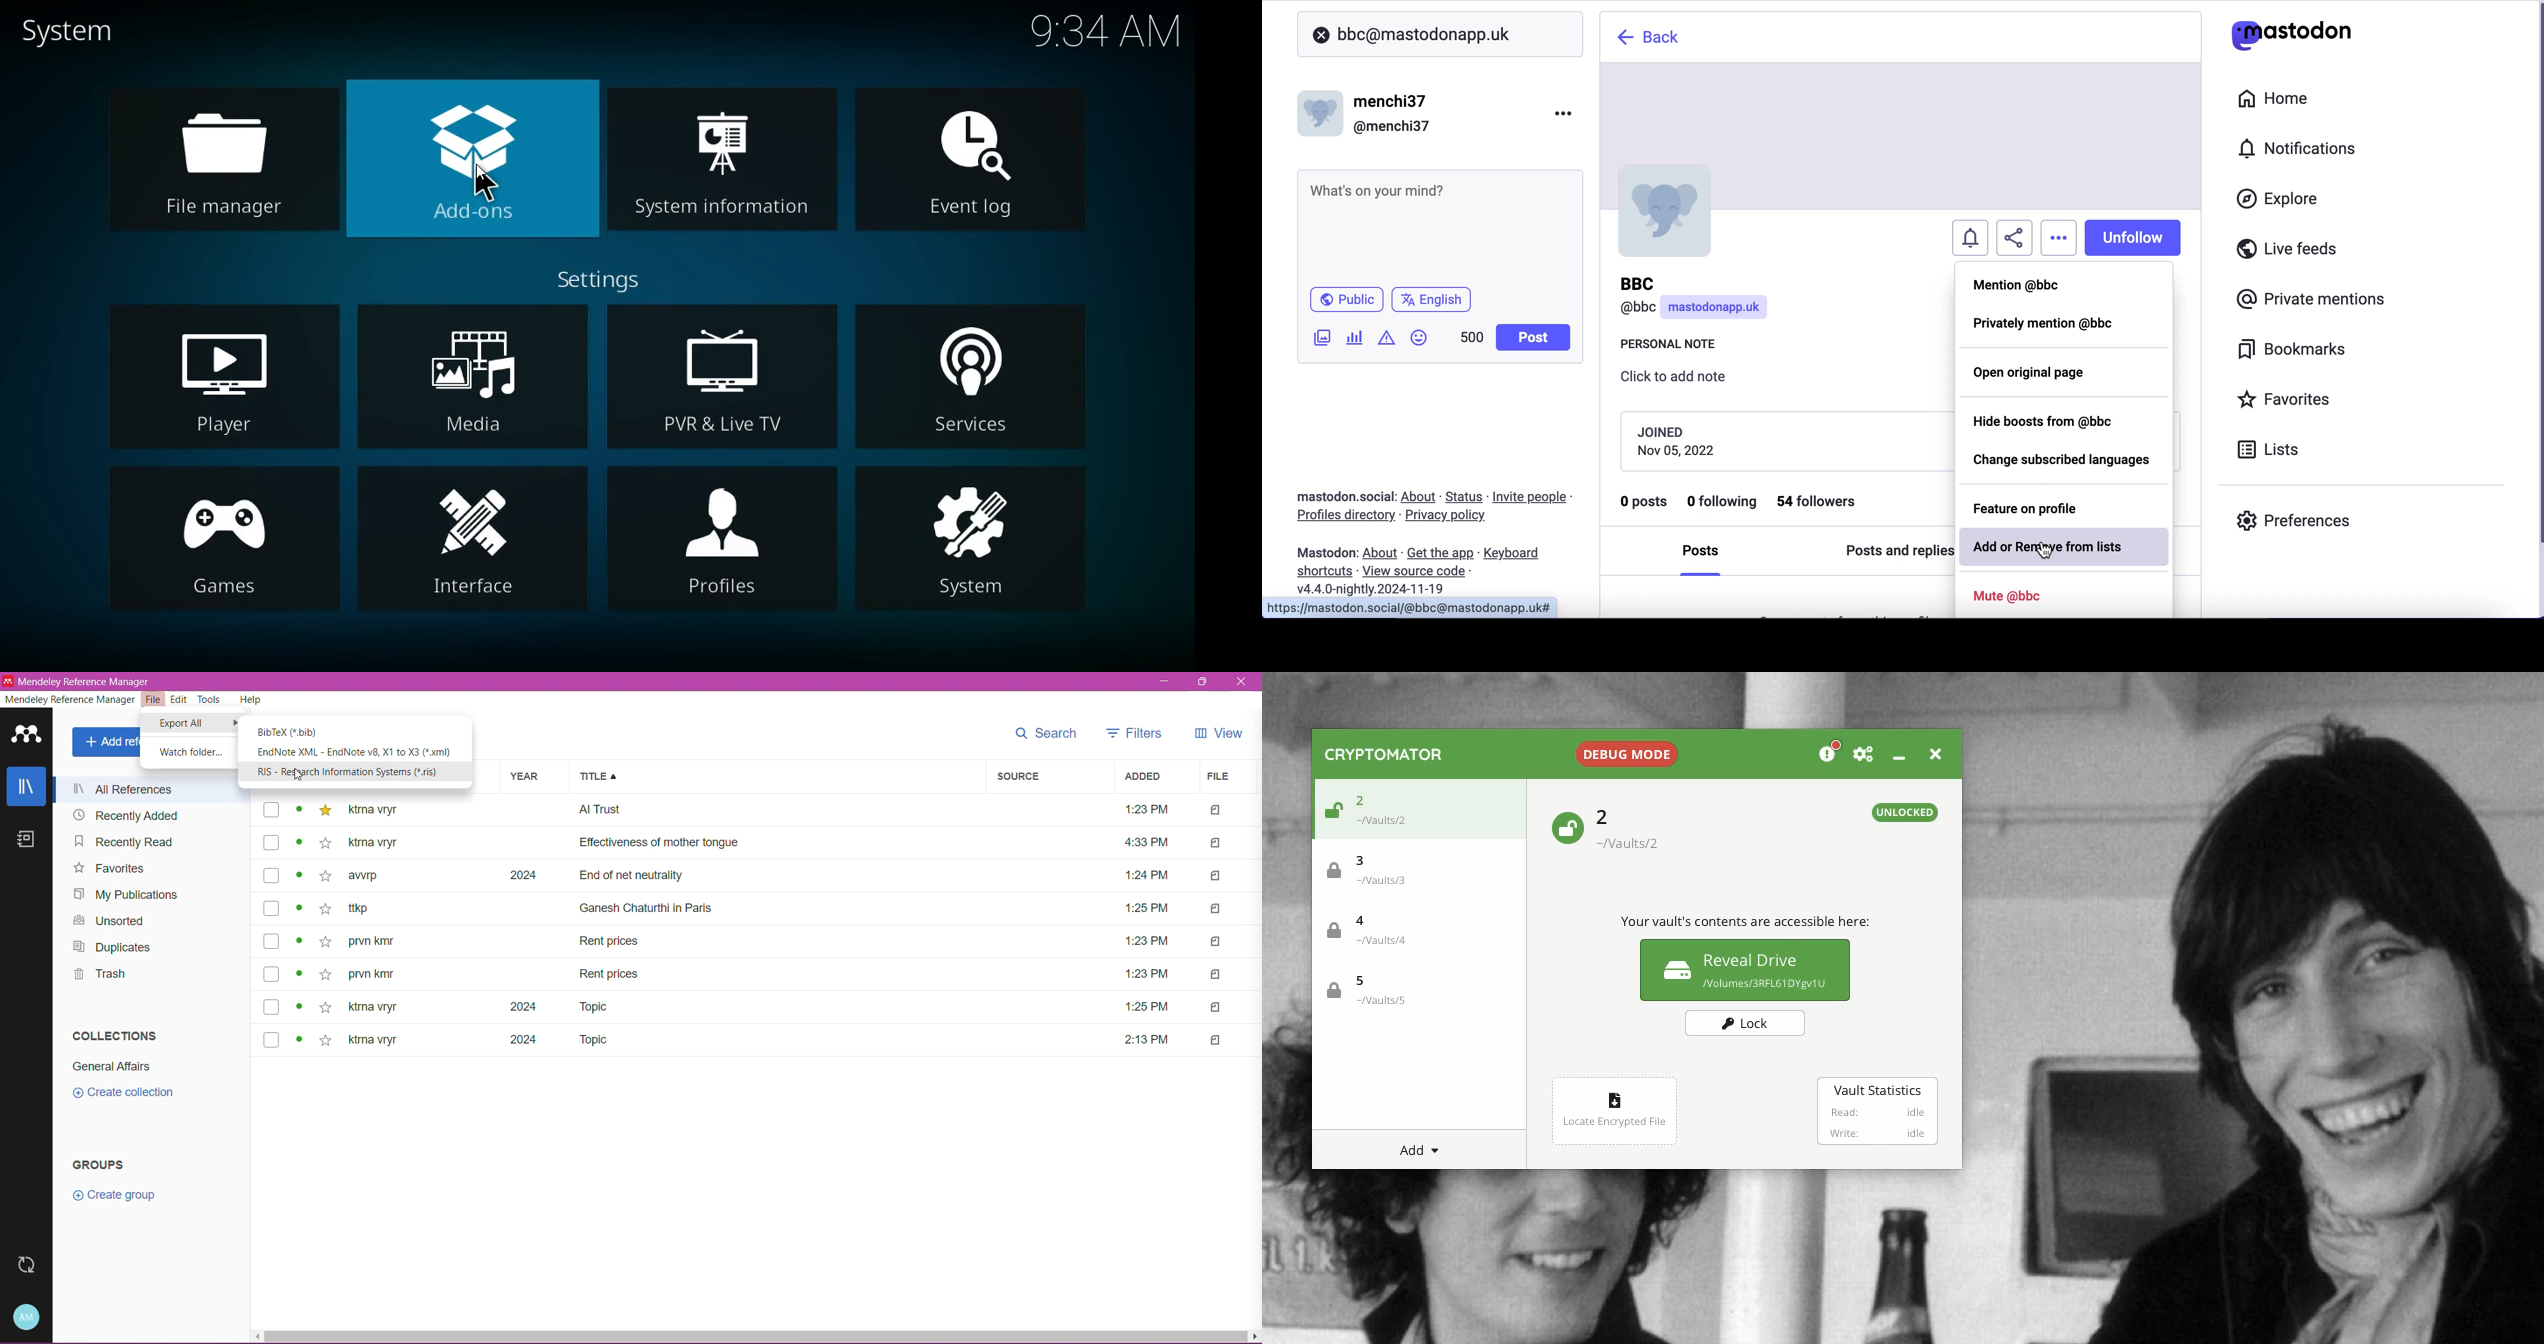 Image resolution: width=2548 pixels, height=1344 pixels. I want to click on Click to select Items, so click(270, 925).